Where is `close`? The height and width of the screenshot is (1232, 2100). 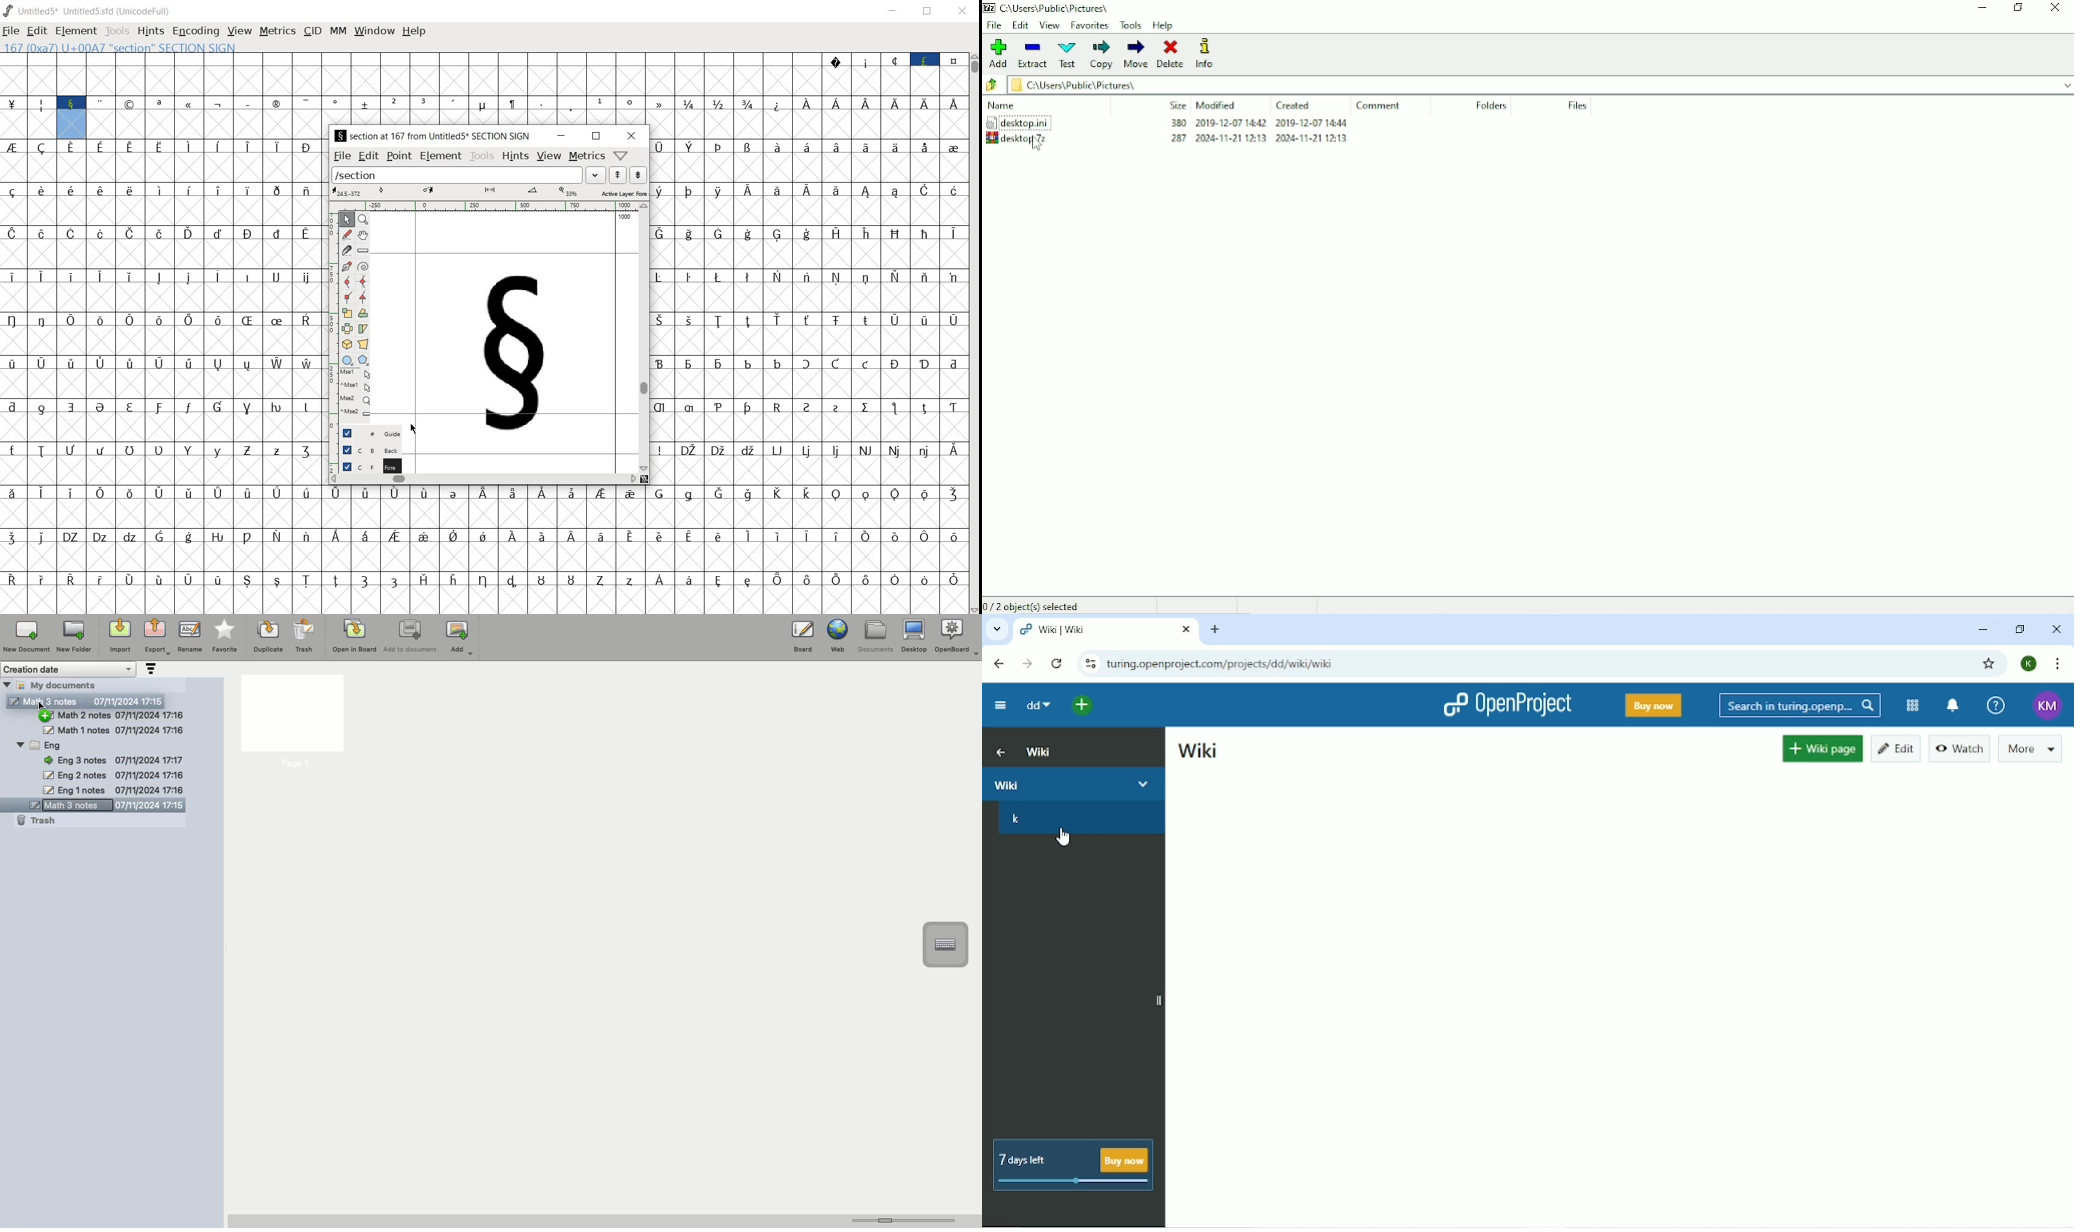
close is located at coordinates (631, 136).